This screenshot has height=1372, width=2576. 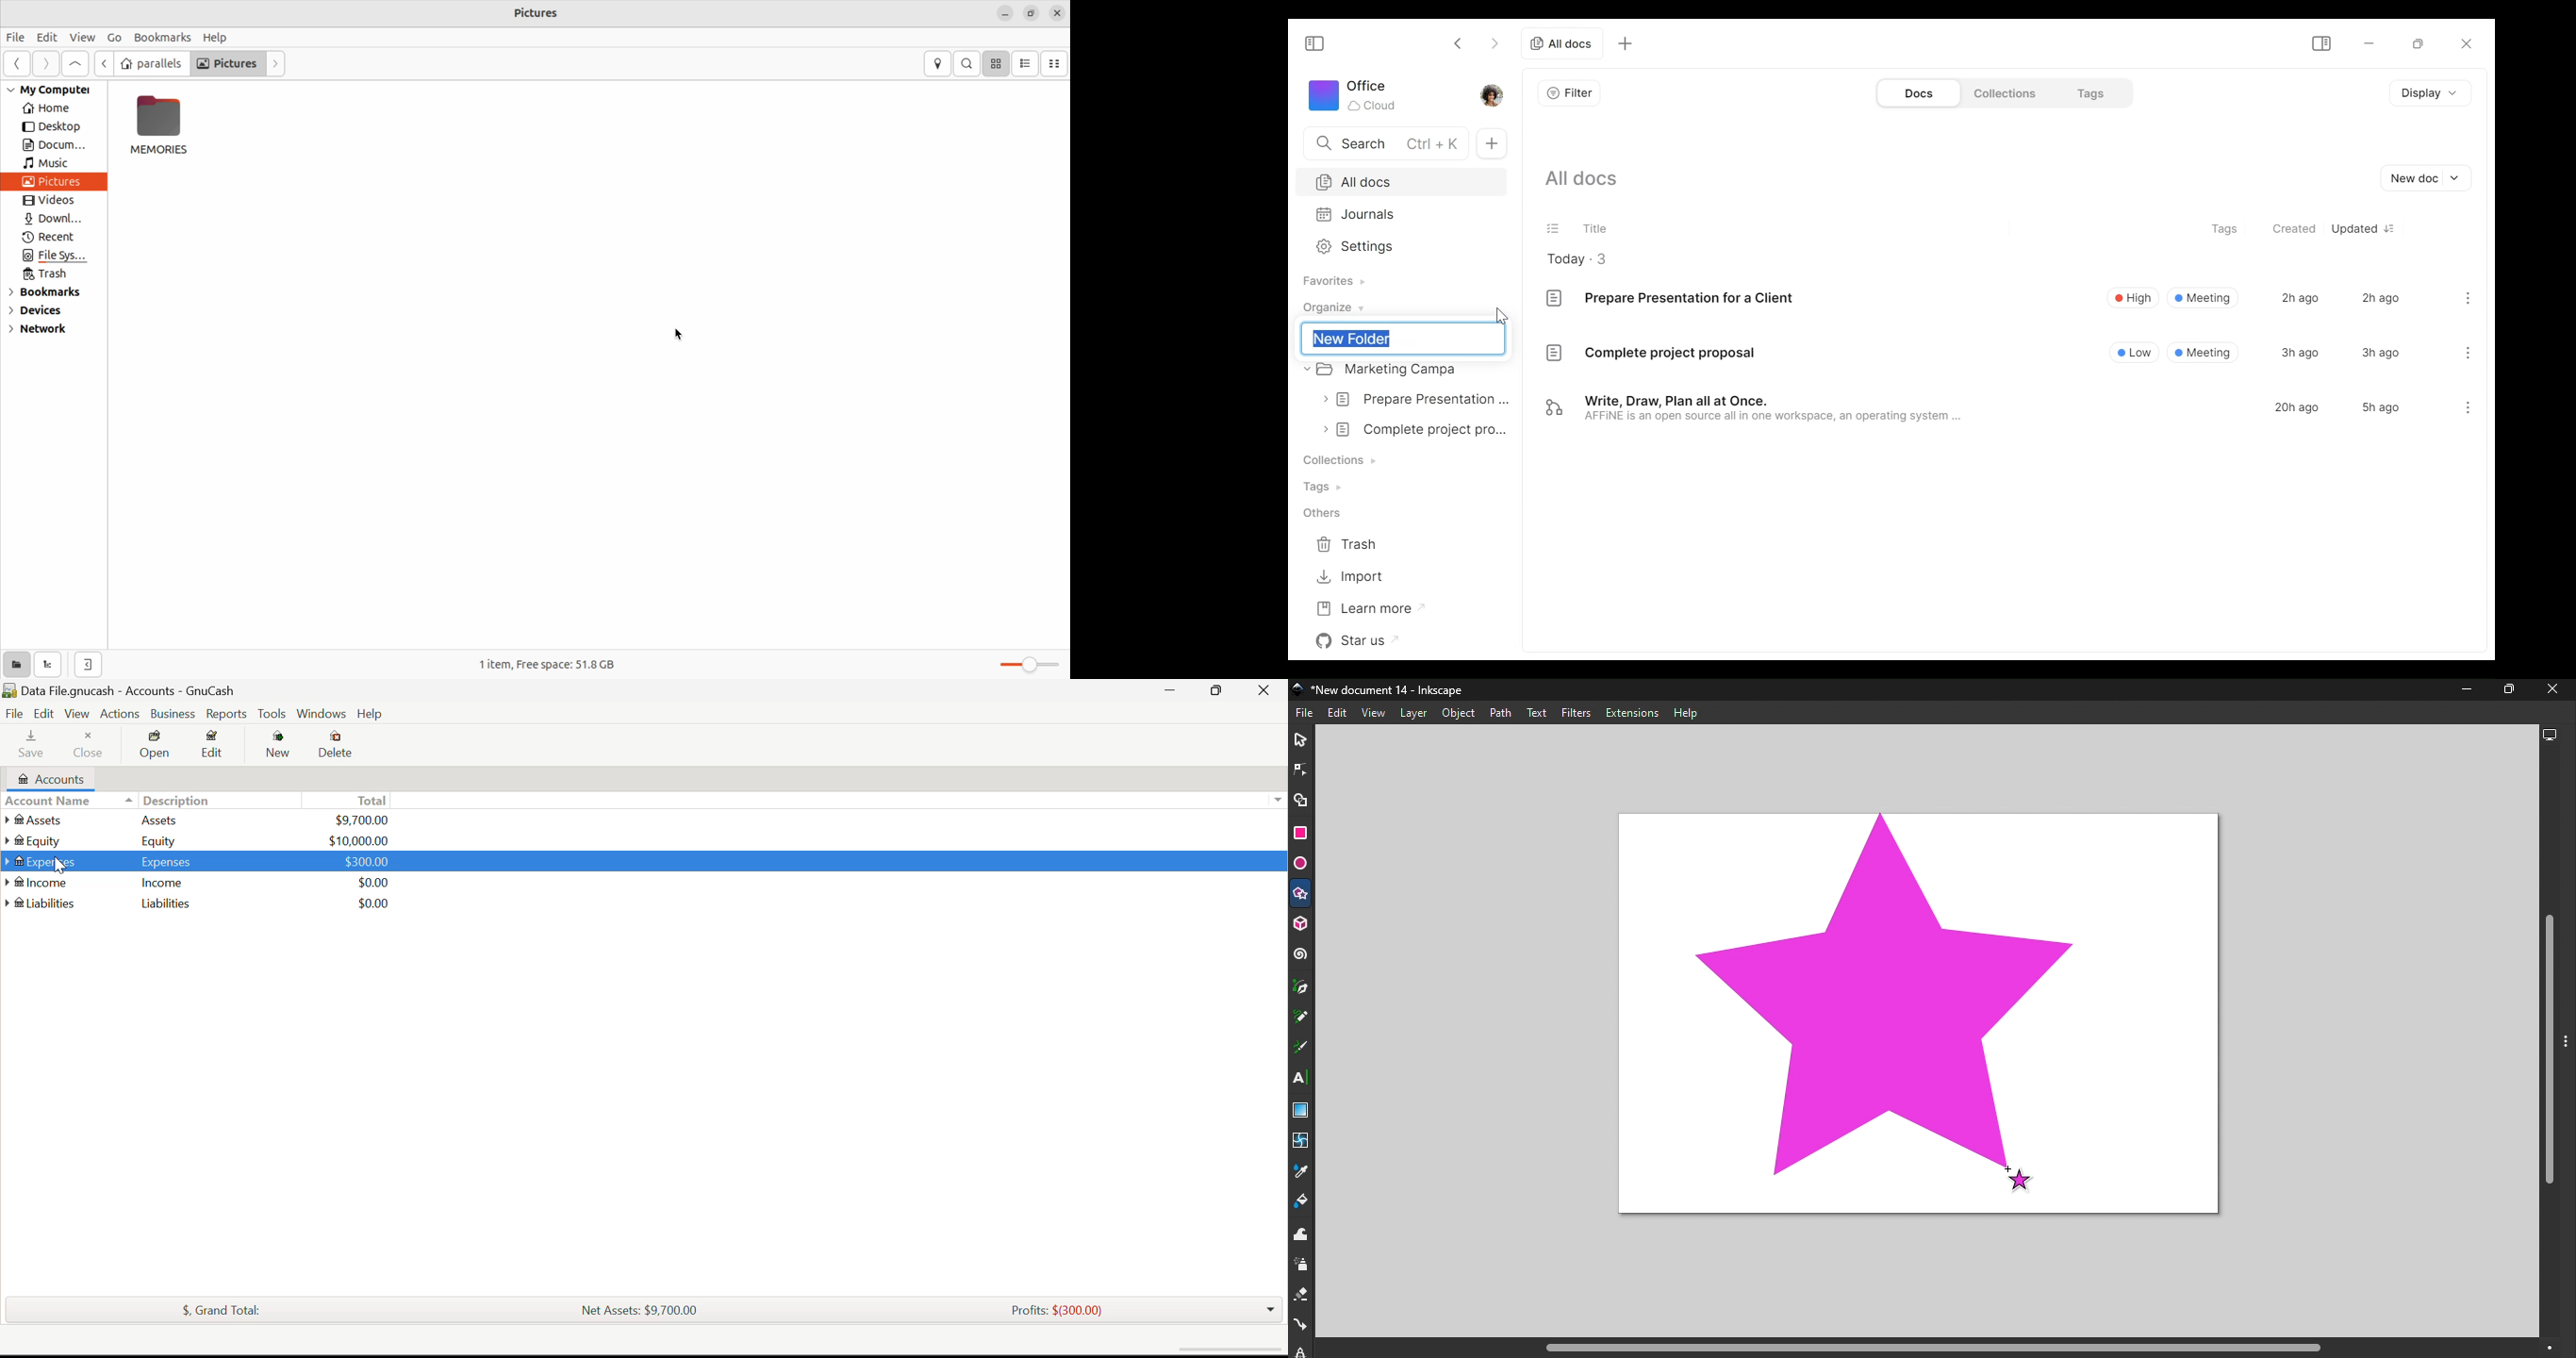 What do you see at coordinates (1631, 713) in the screenshot?
I see `Extensions` at bounding box center [1631, 713].